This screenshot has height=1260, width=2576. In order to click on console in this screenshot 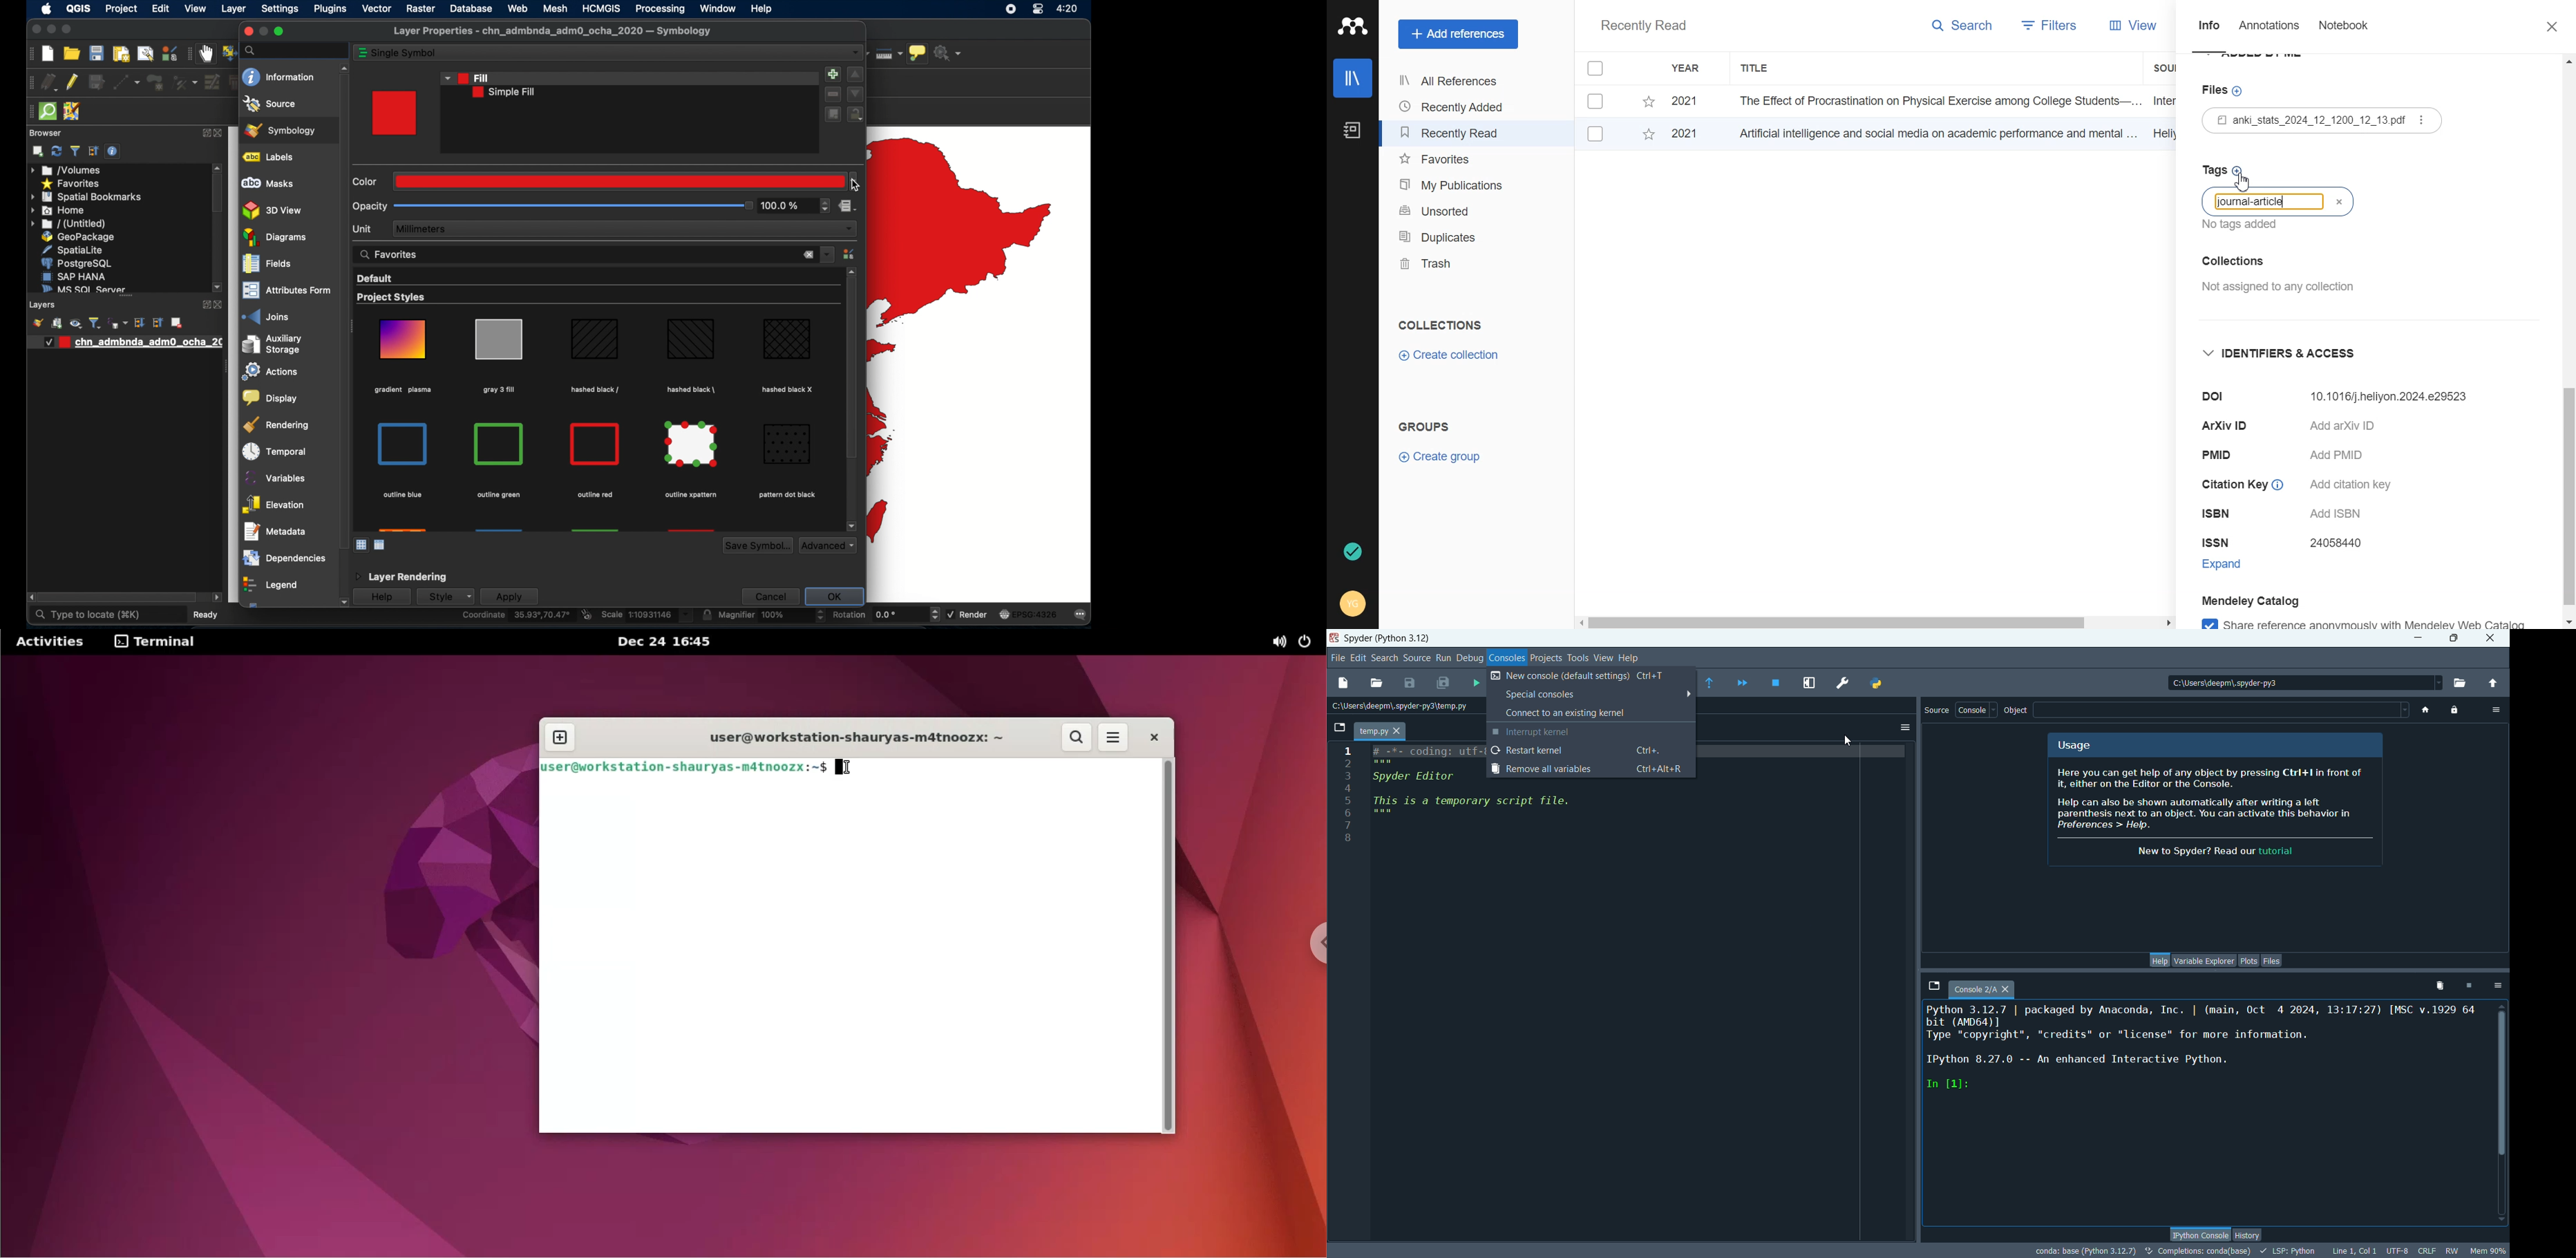, I will do `click(1976, 710)`.